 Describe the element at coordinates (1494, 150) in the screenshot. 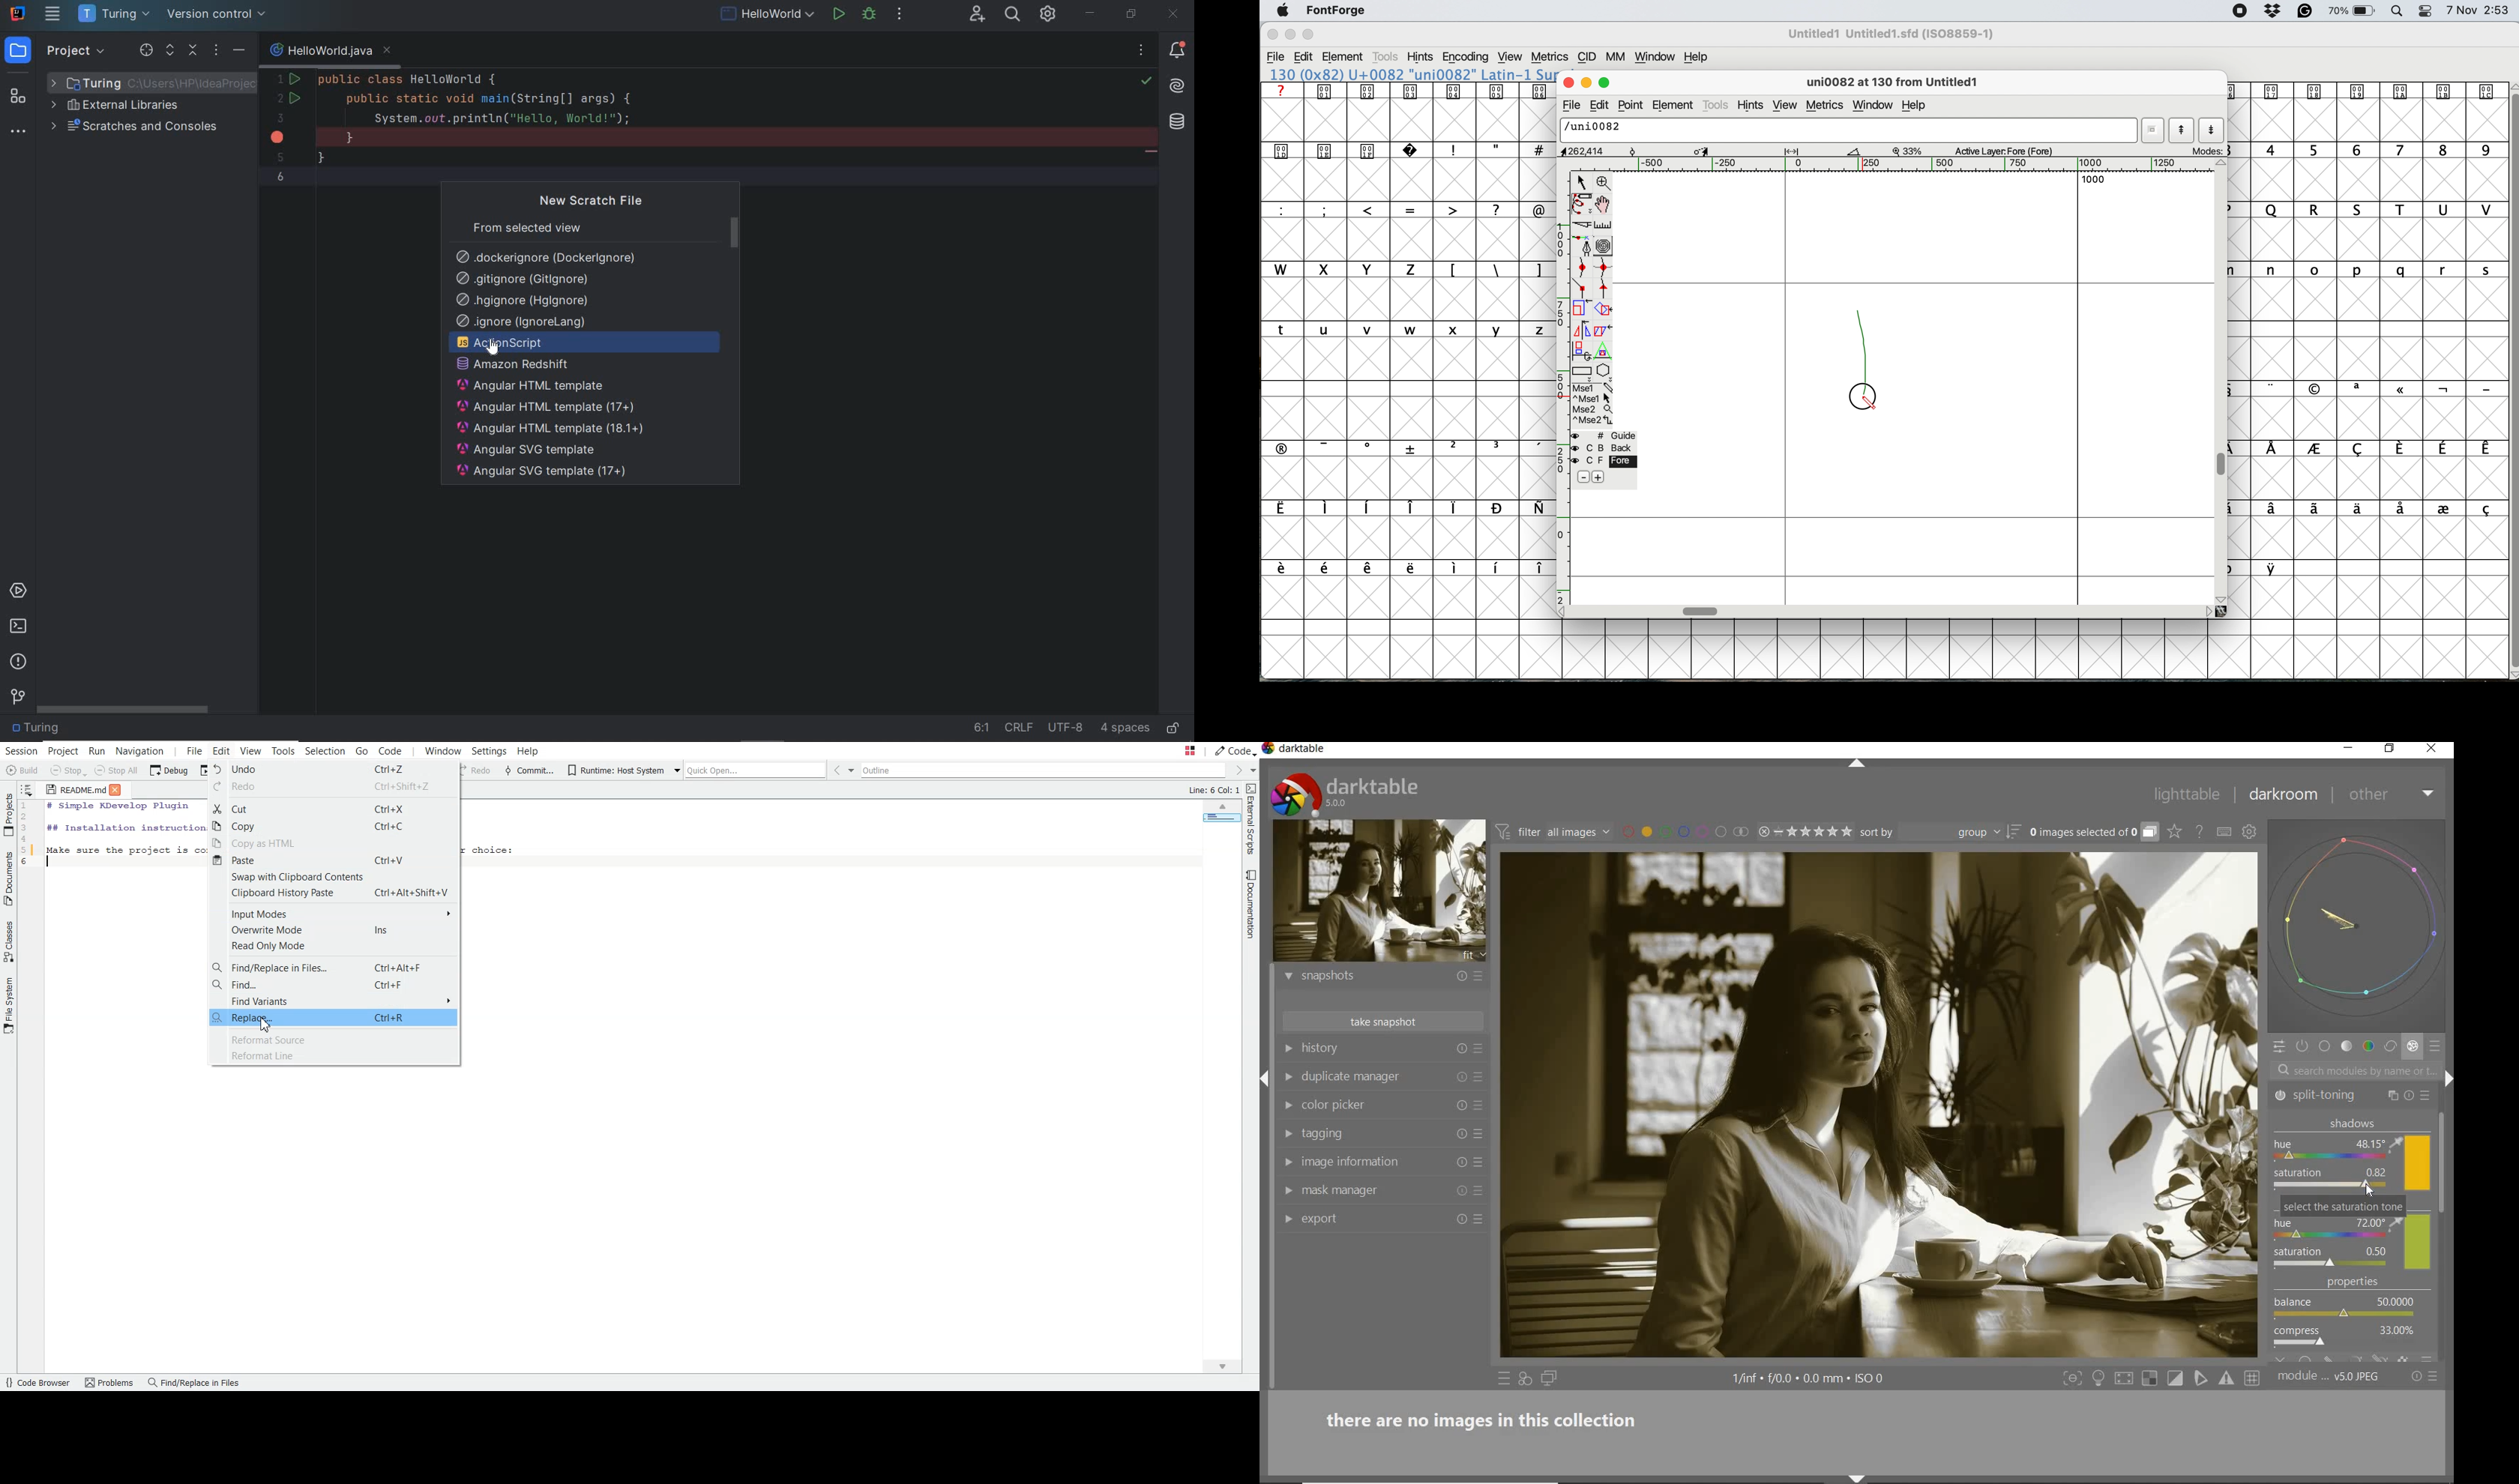

I see `special characters` at that location.